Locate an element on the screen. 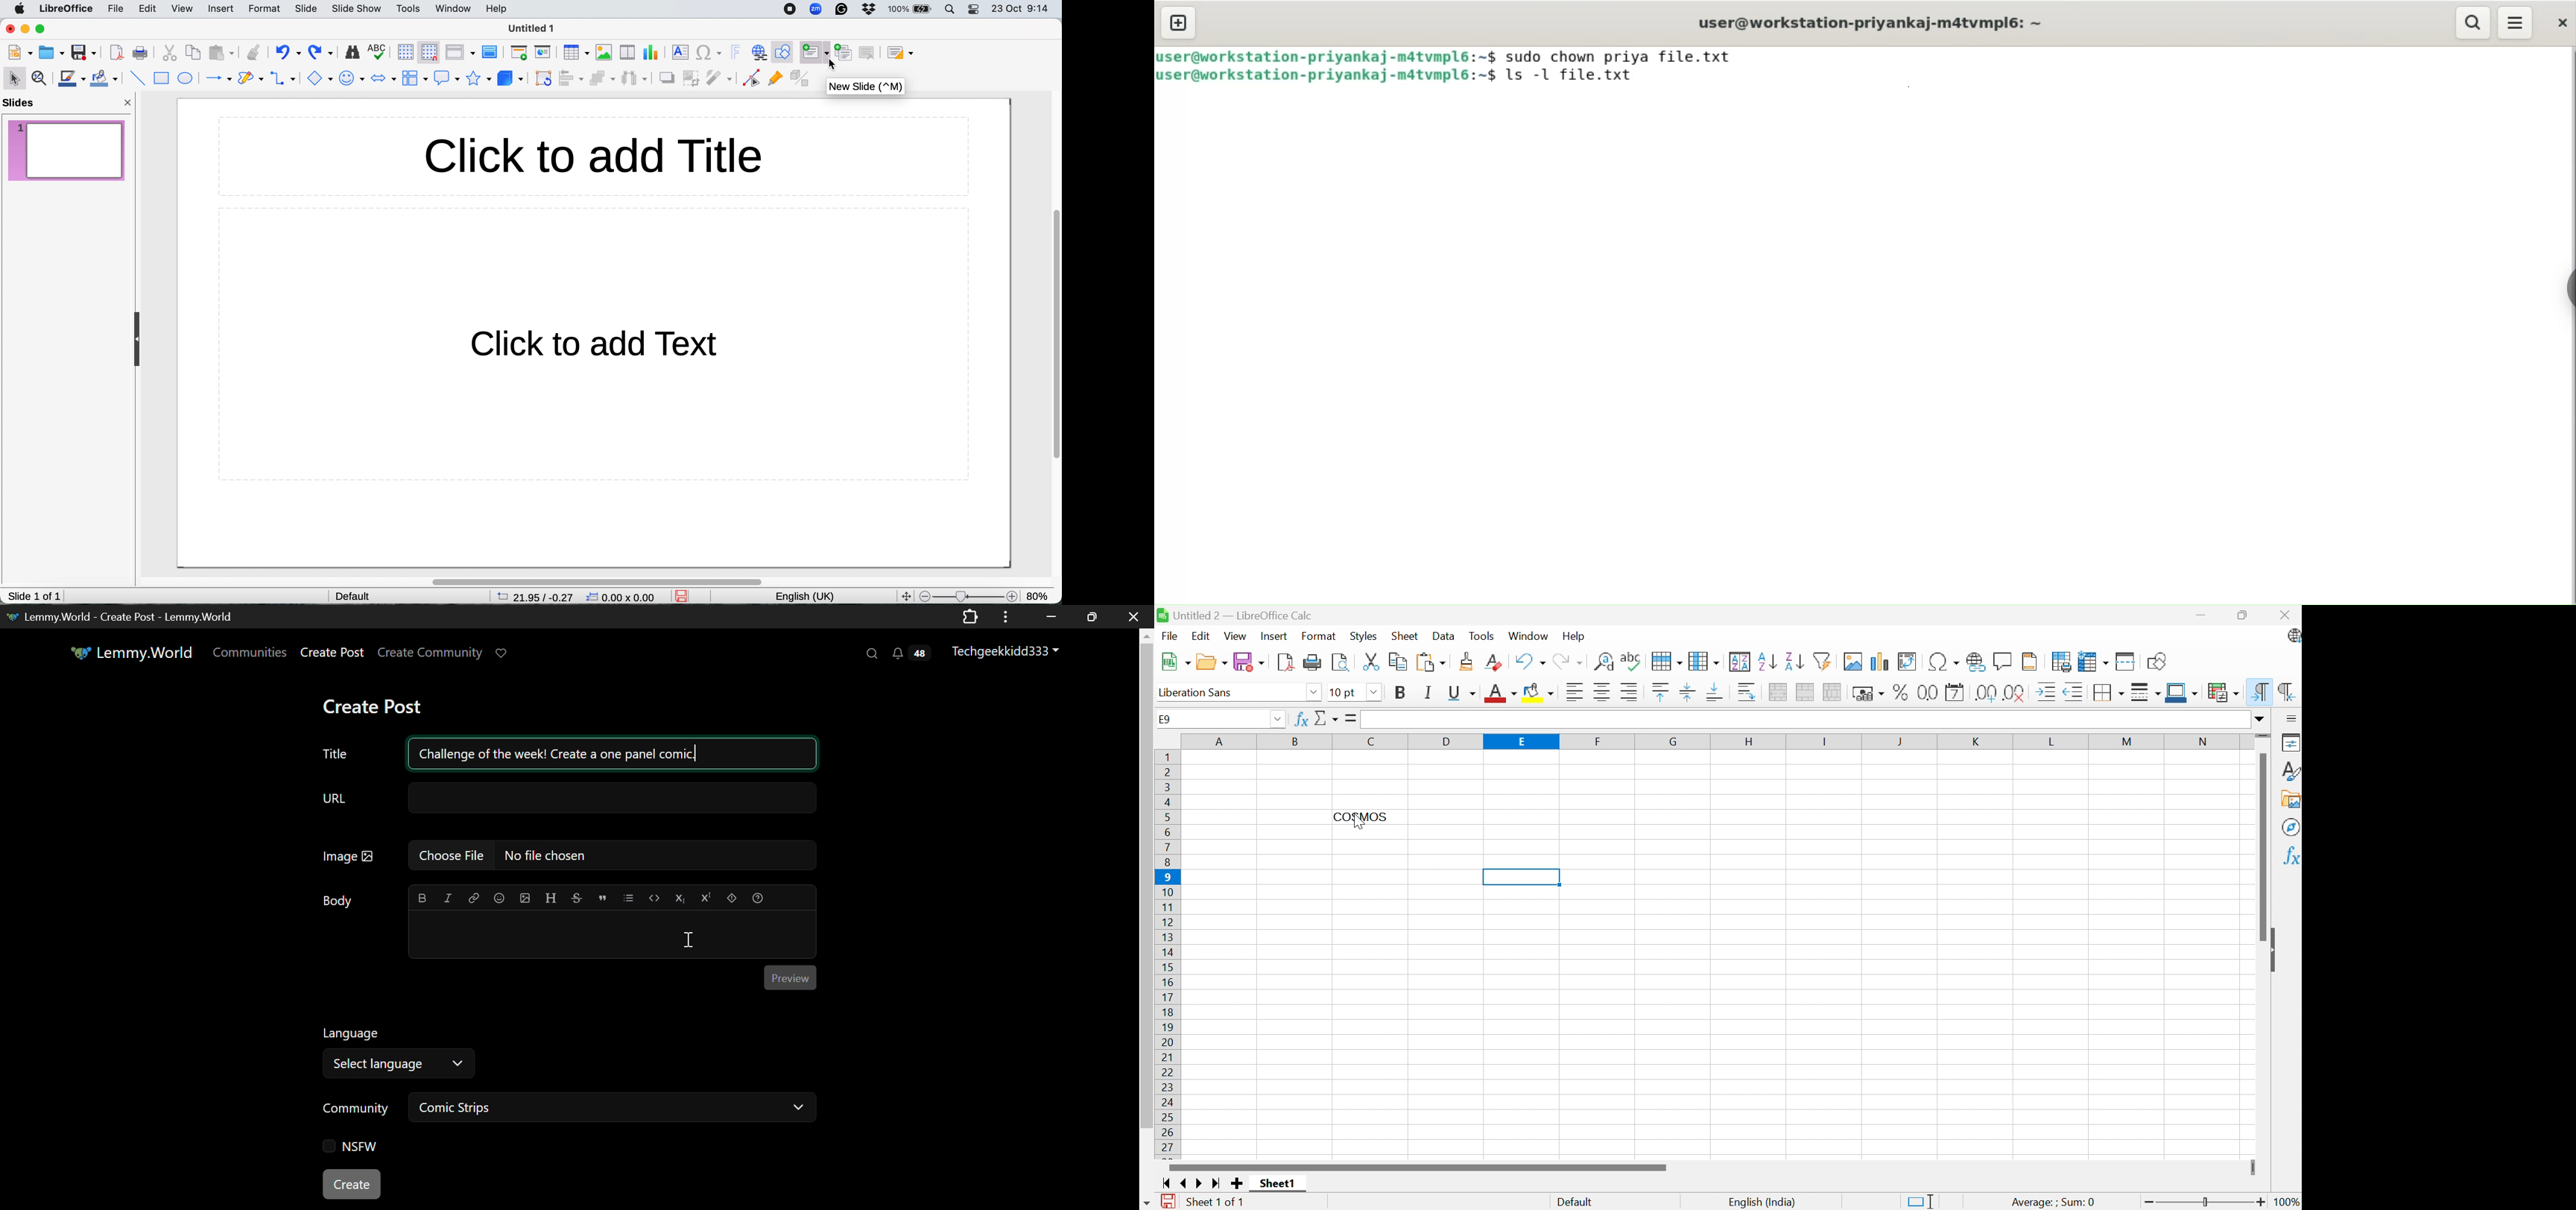  Merge cells is located at coordinates (1806, 692).